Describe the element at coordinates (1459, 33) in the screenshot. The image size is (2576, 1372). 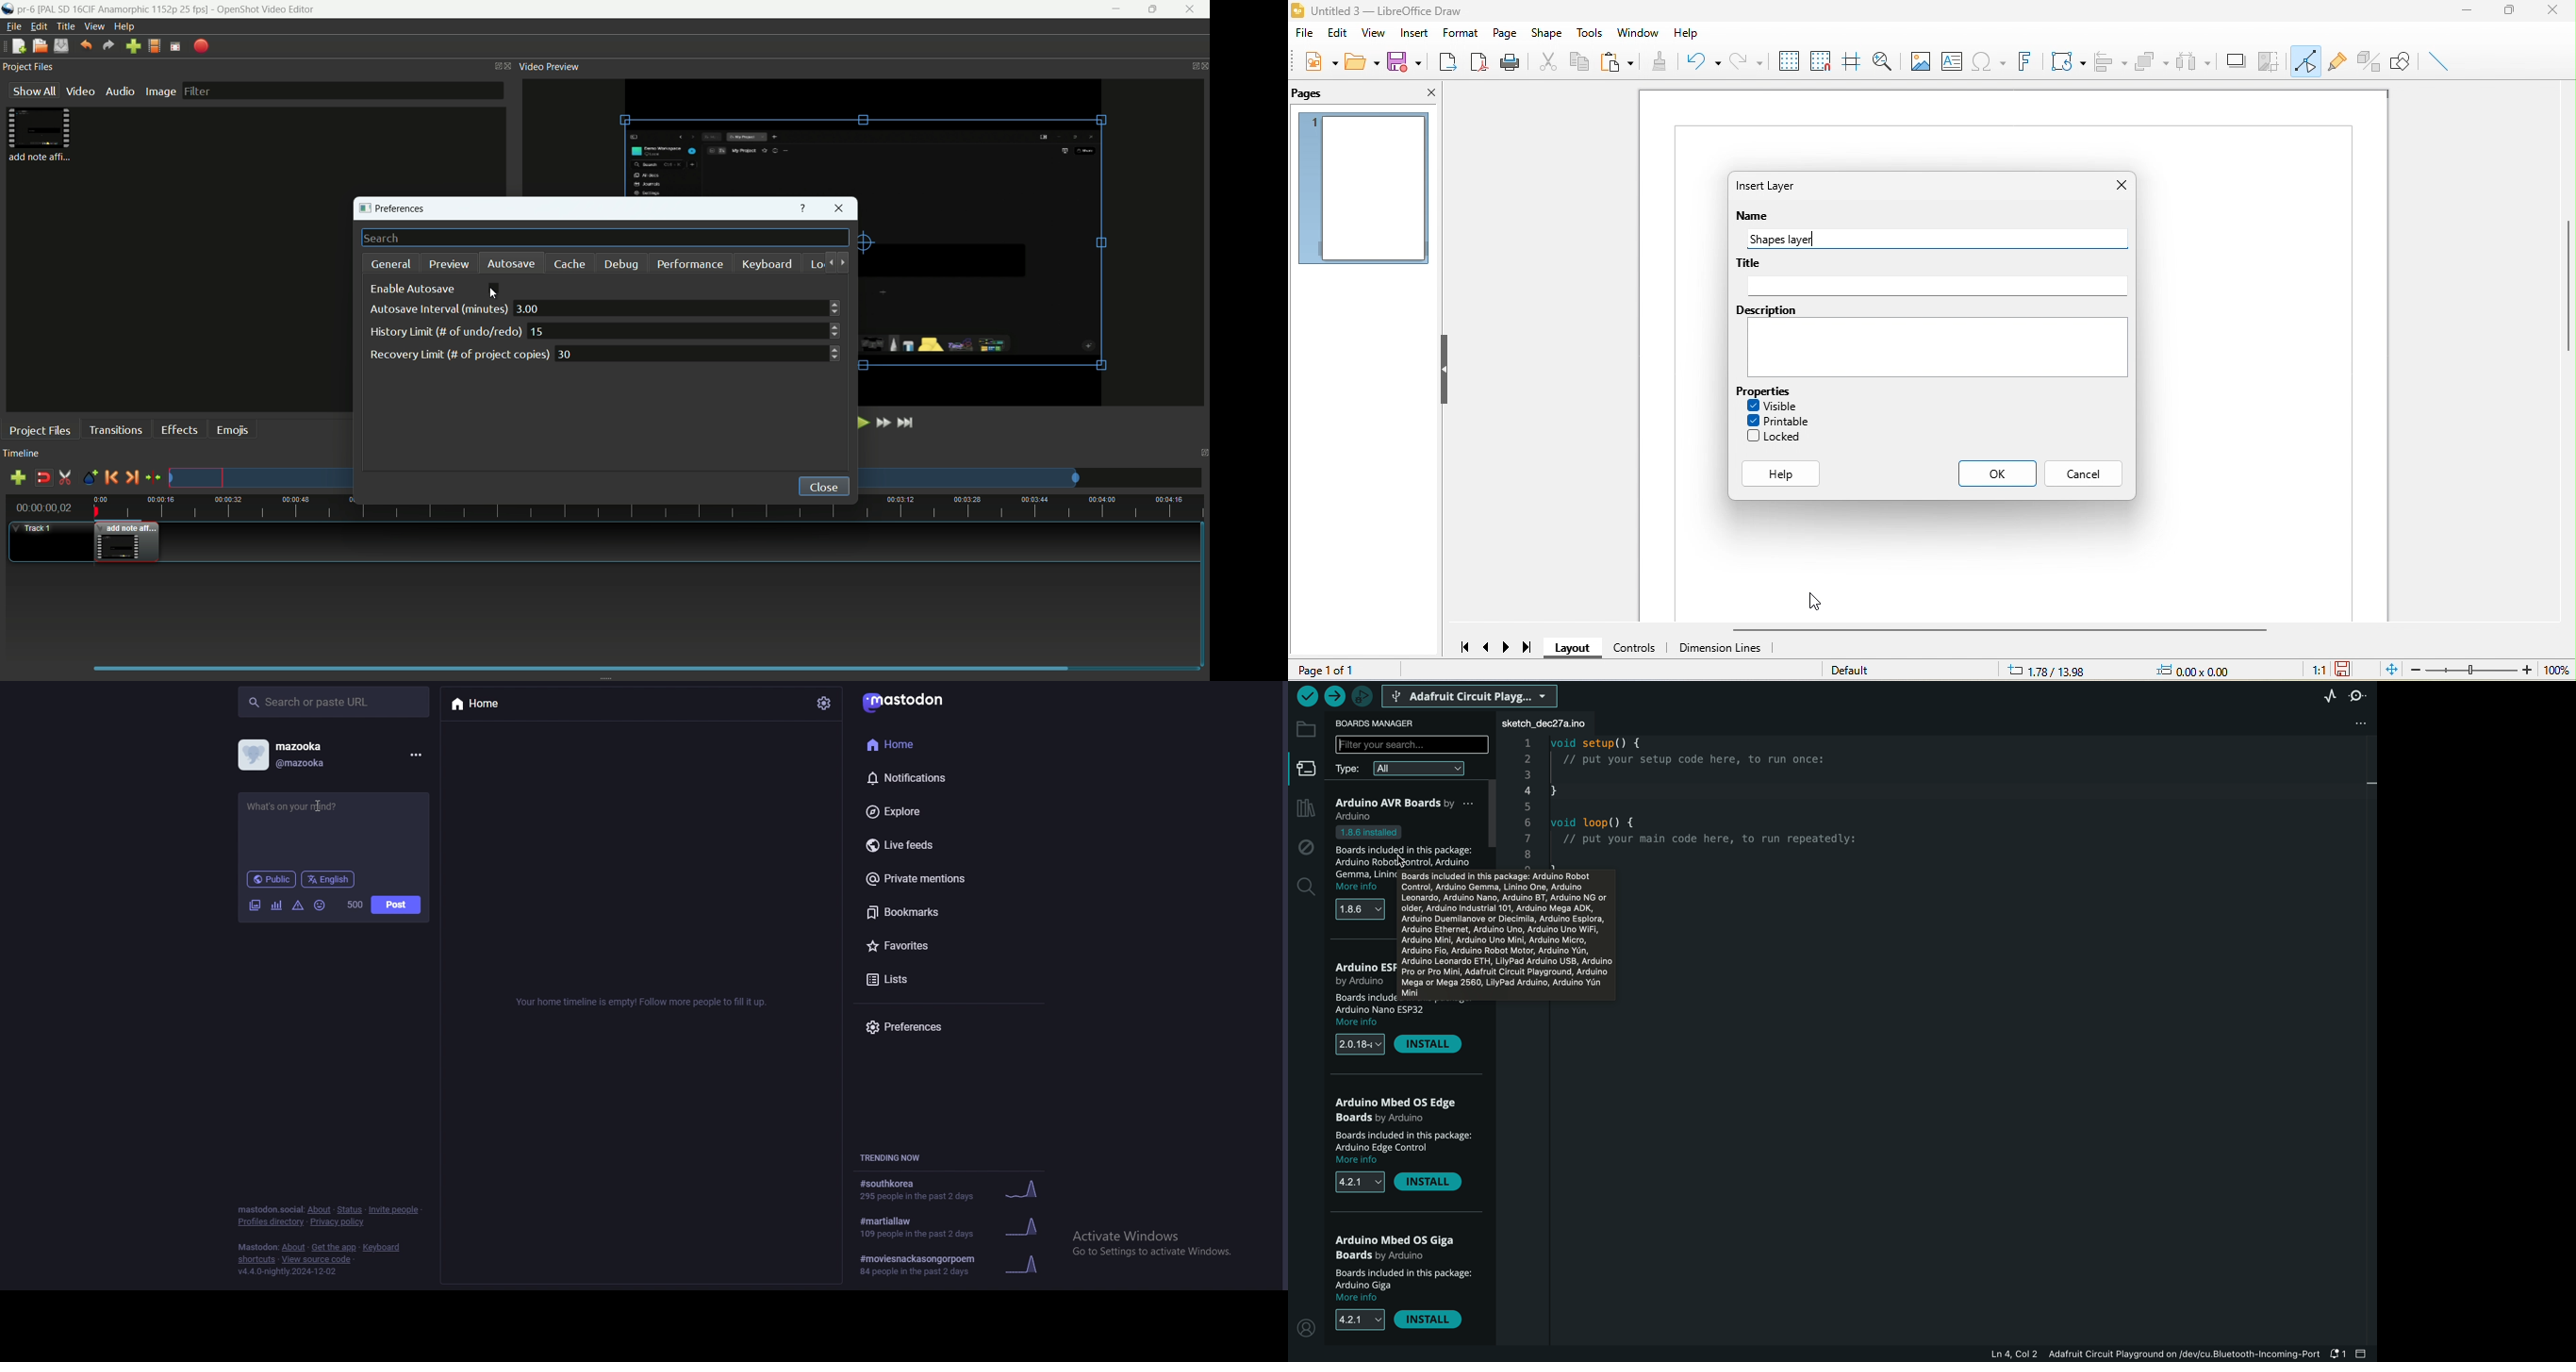
I see `format` at that location.